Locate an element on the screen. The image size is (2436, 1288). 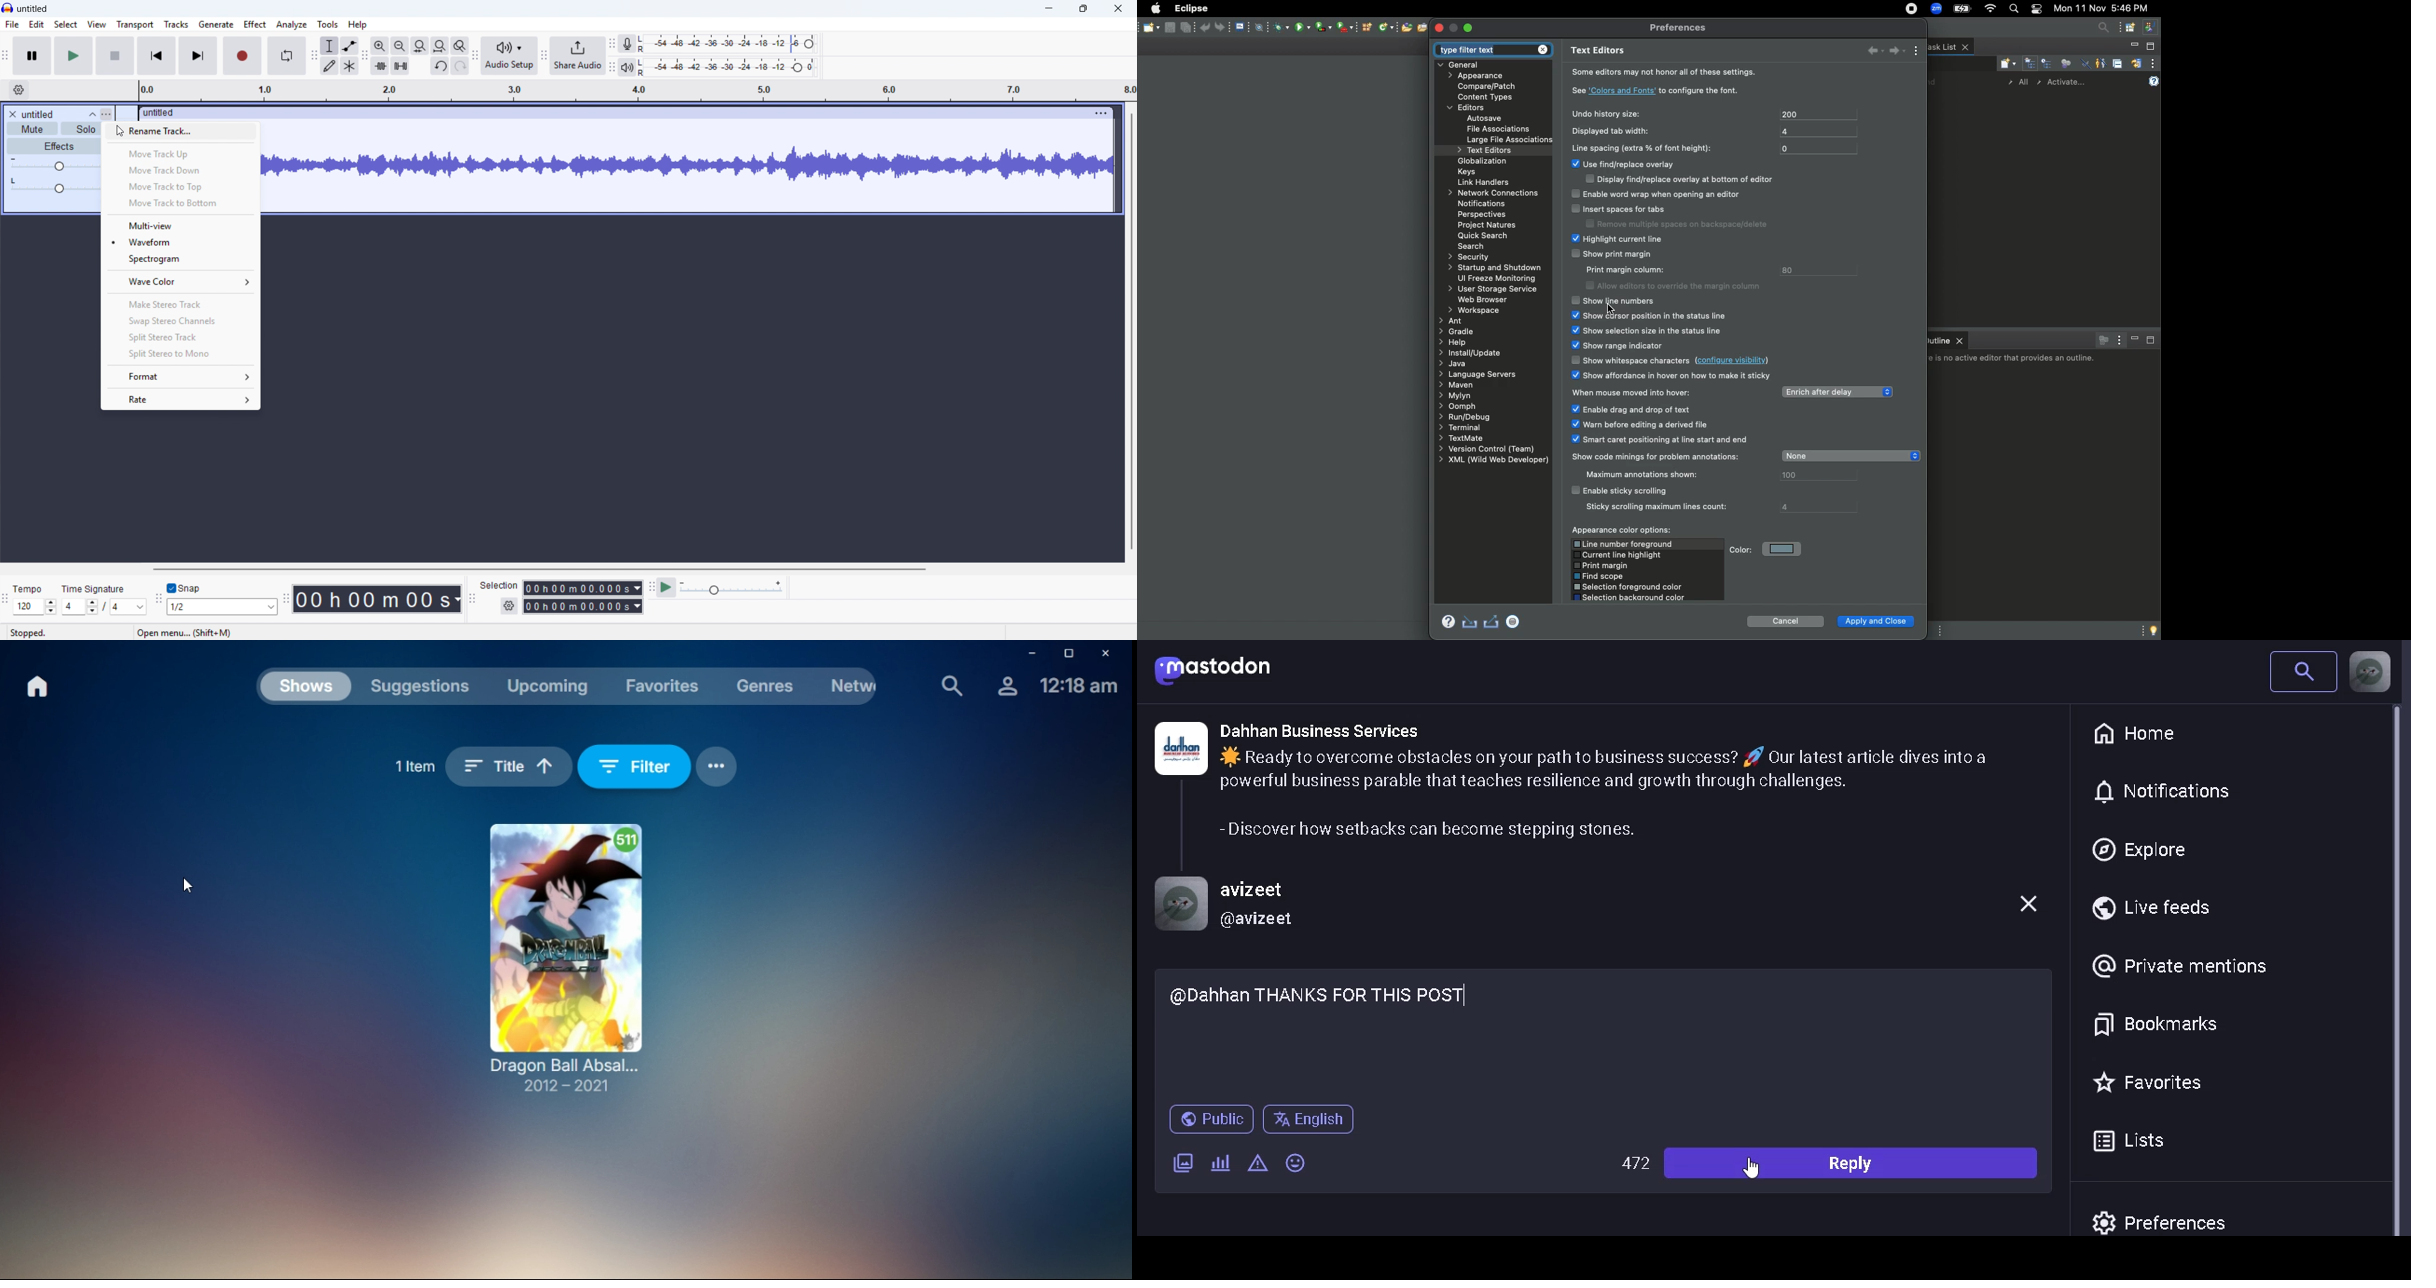
upcoming is located at coordinates (545, 684).